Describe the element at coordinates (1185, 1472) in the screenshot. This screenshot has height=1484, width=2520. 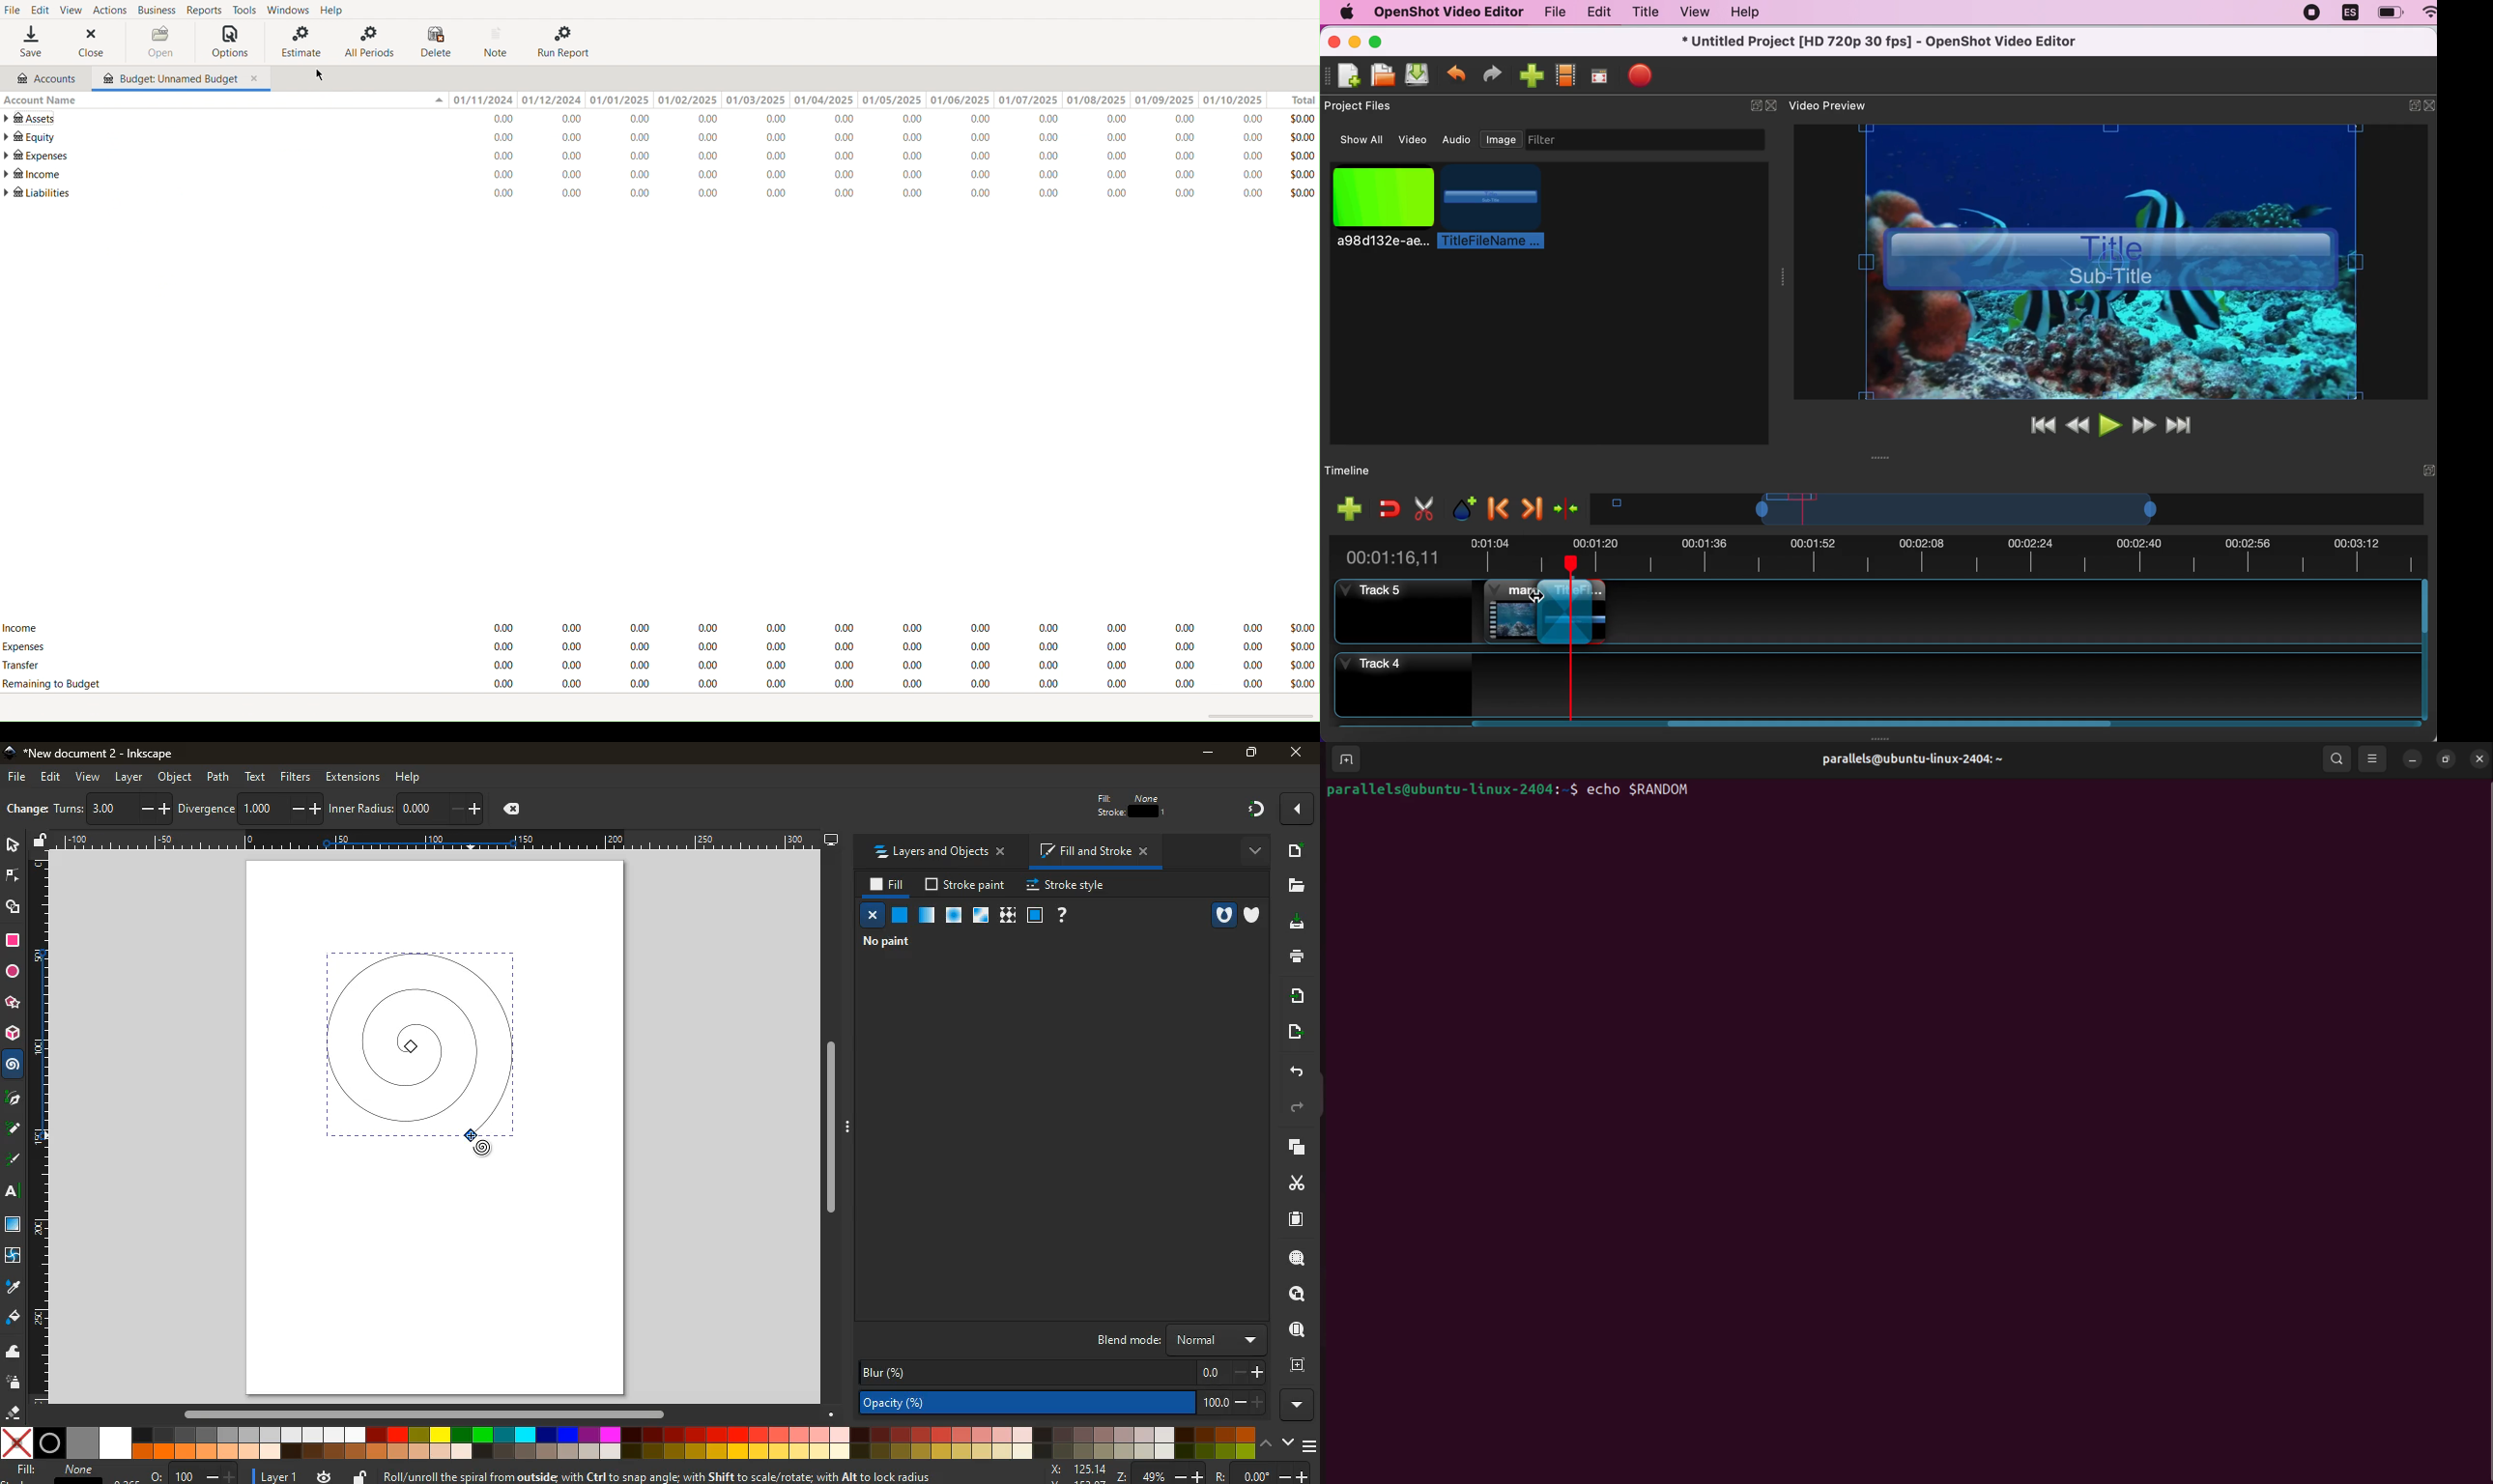
I see `zoom` at that location.